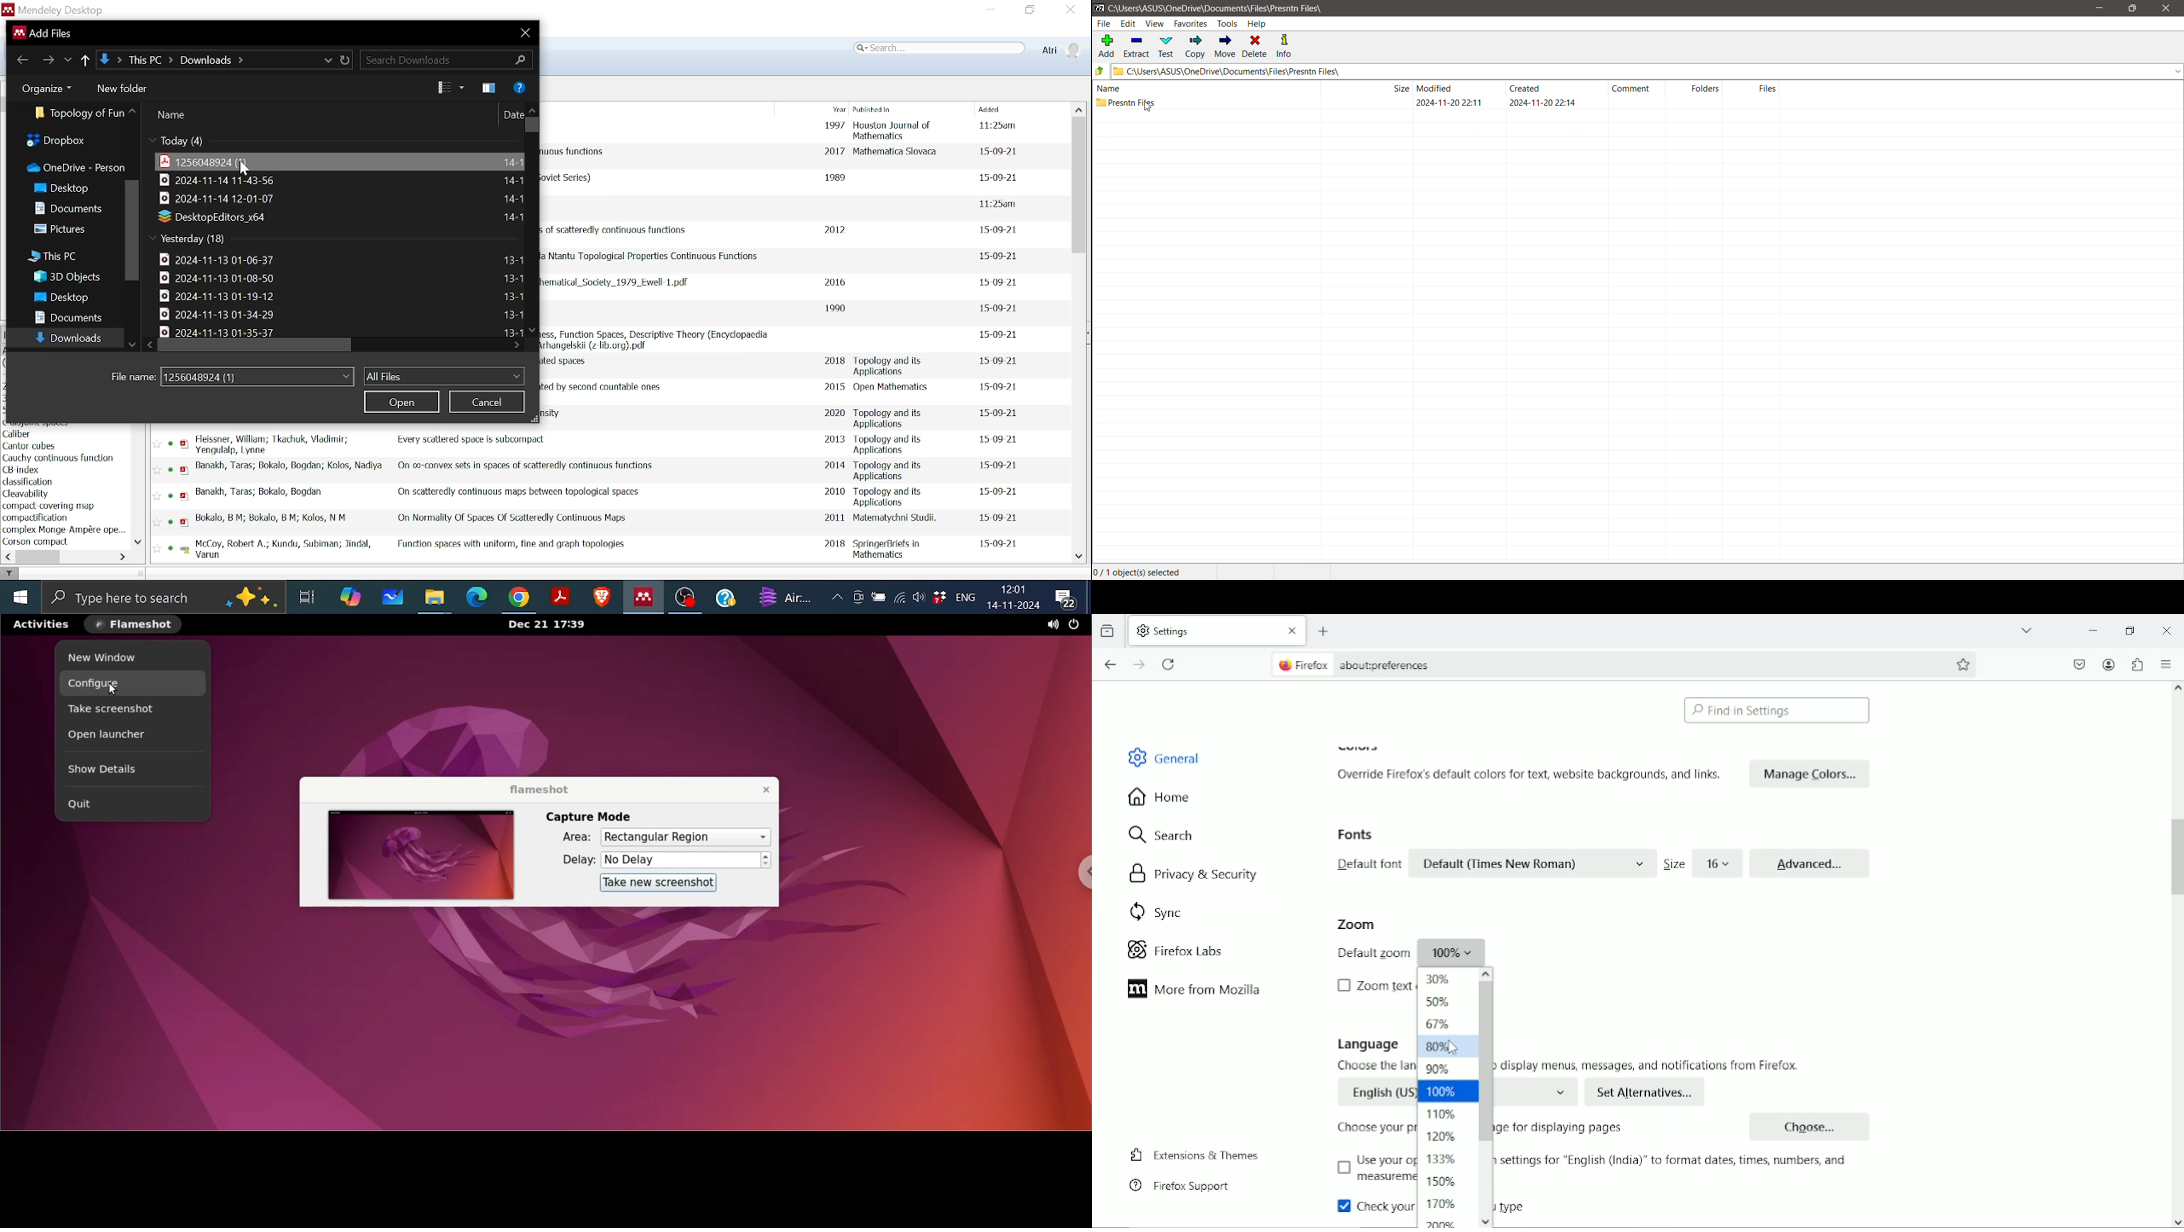  What do you see at coordinates (1256, 47) in the screenshot?
I see `Delete` at bounding box center [1256, 47].